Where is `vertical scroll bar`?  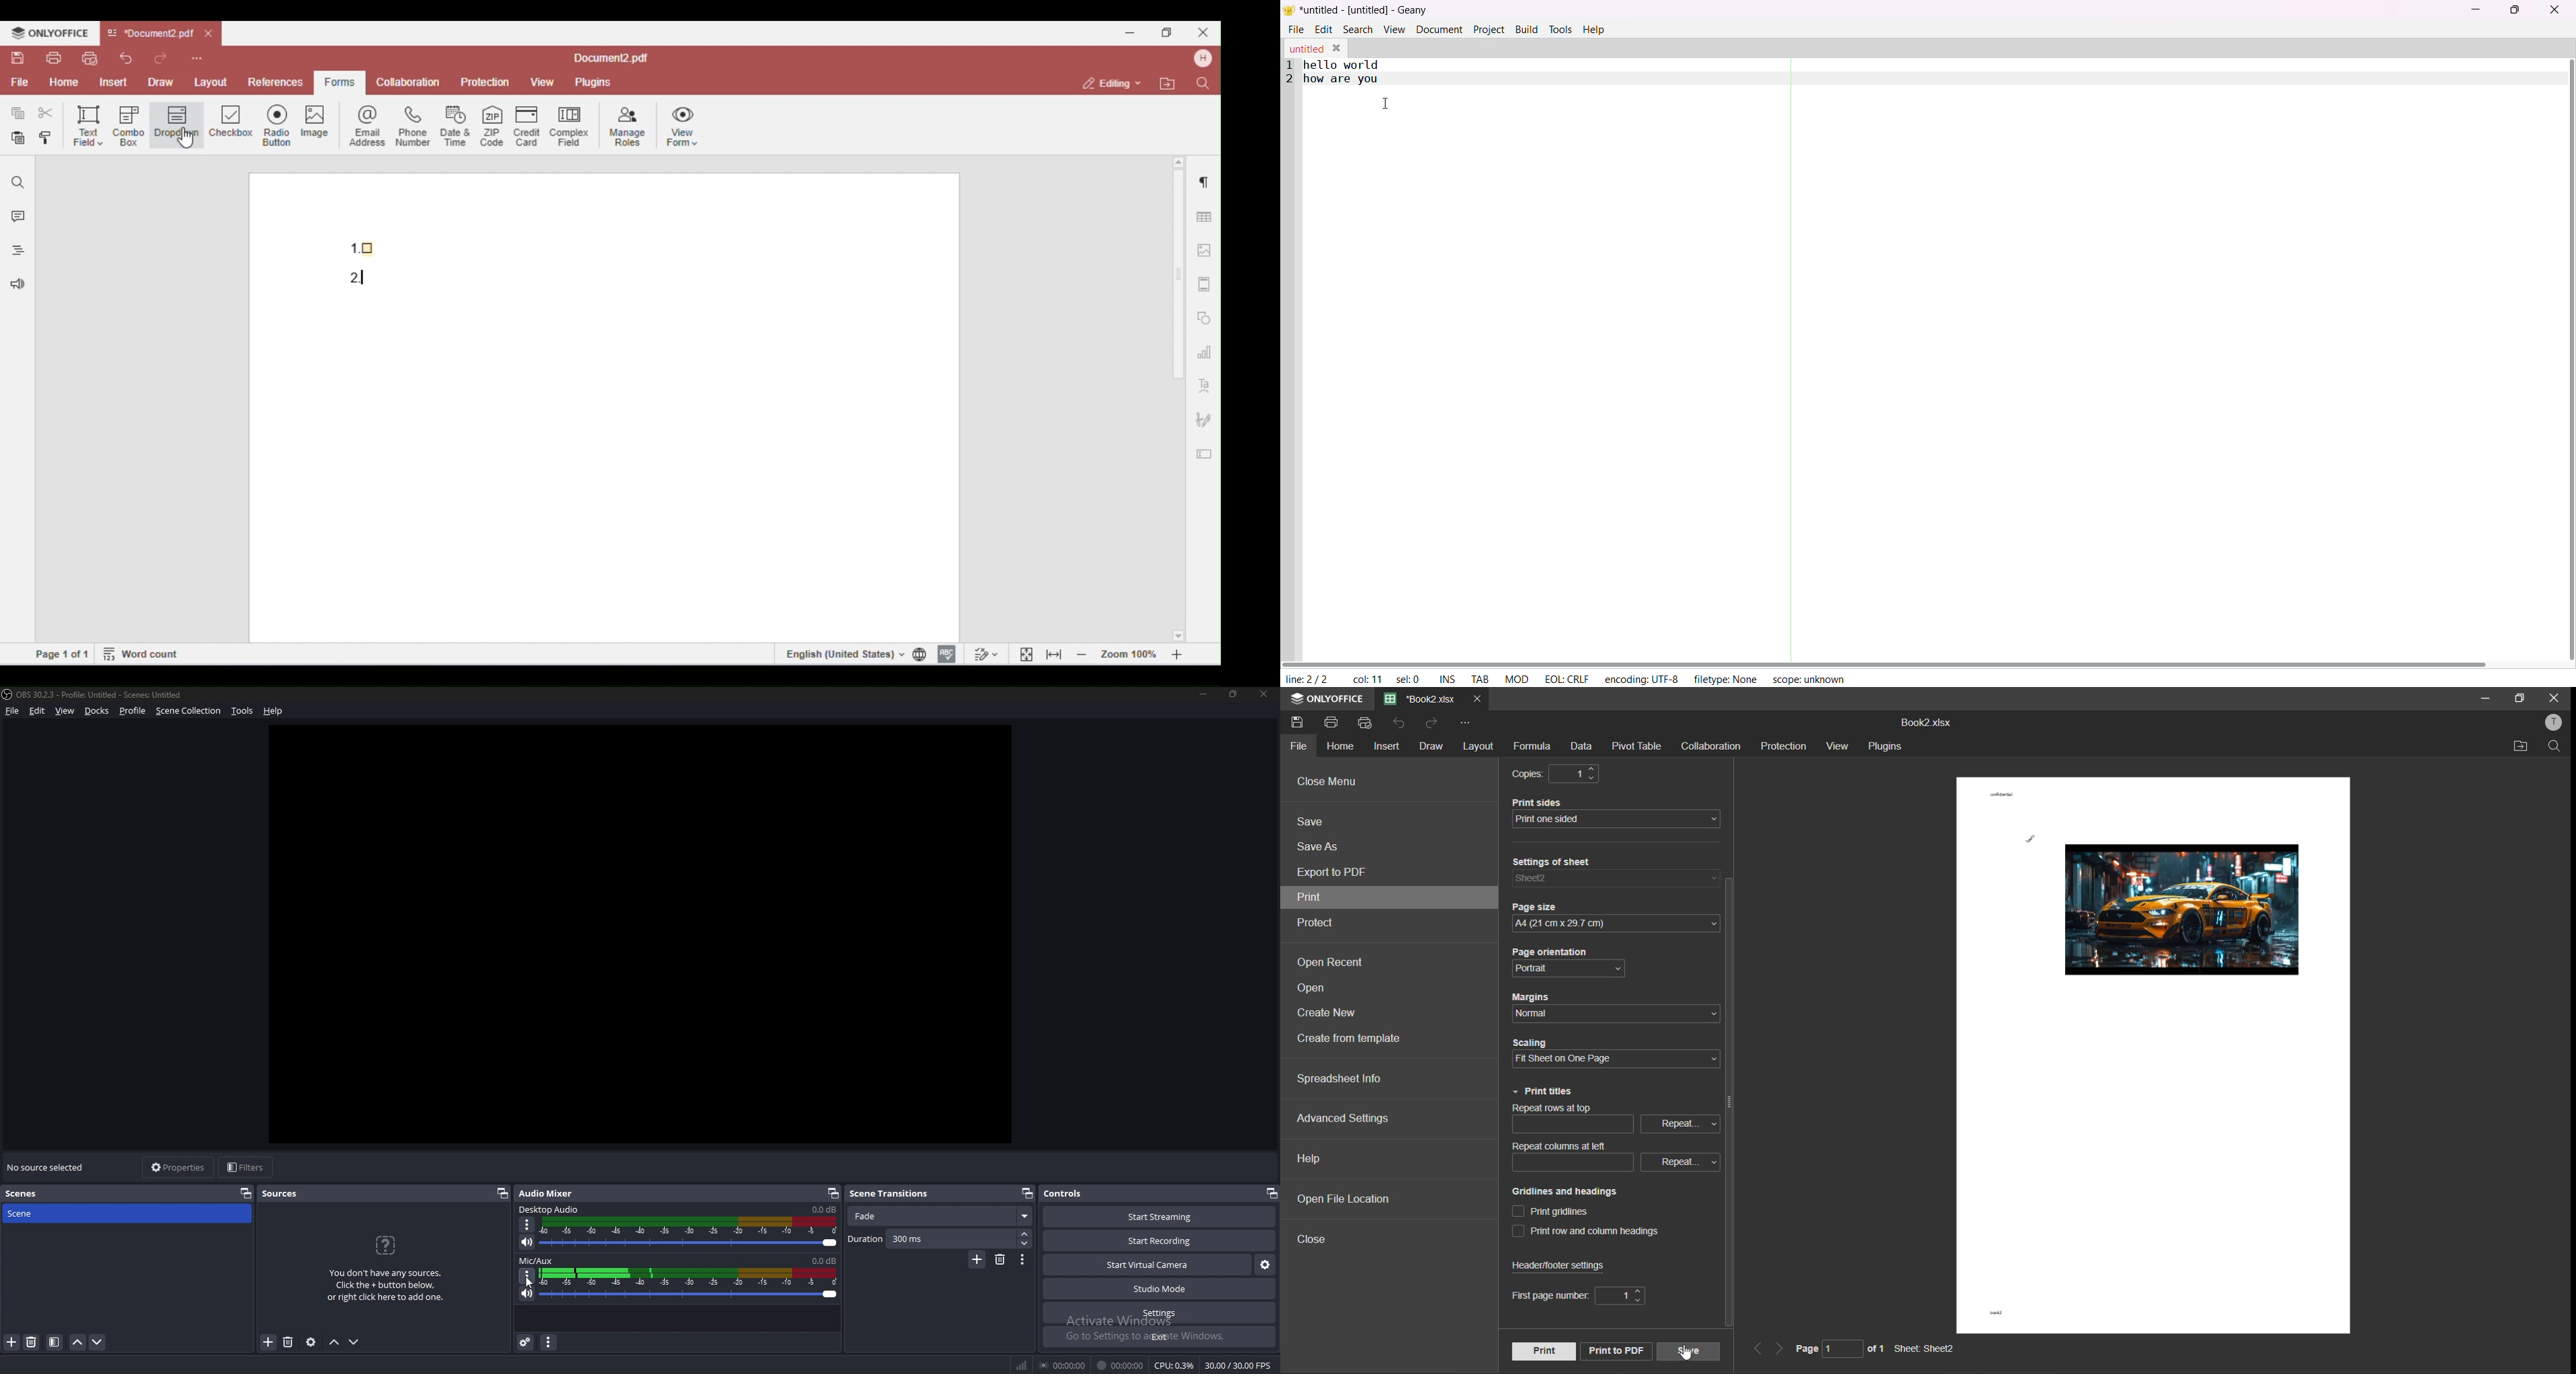
vertical scroll bar is located at coordinates (1735, 1104).